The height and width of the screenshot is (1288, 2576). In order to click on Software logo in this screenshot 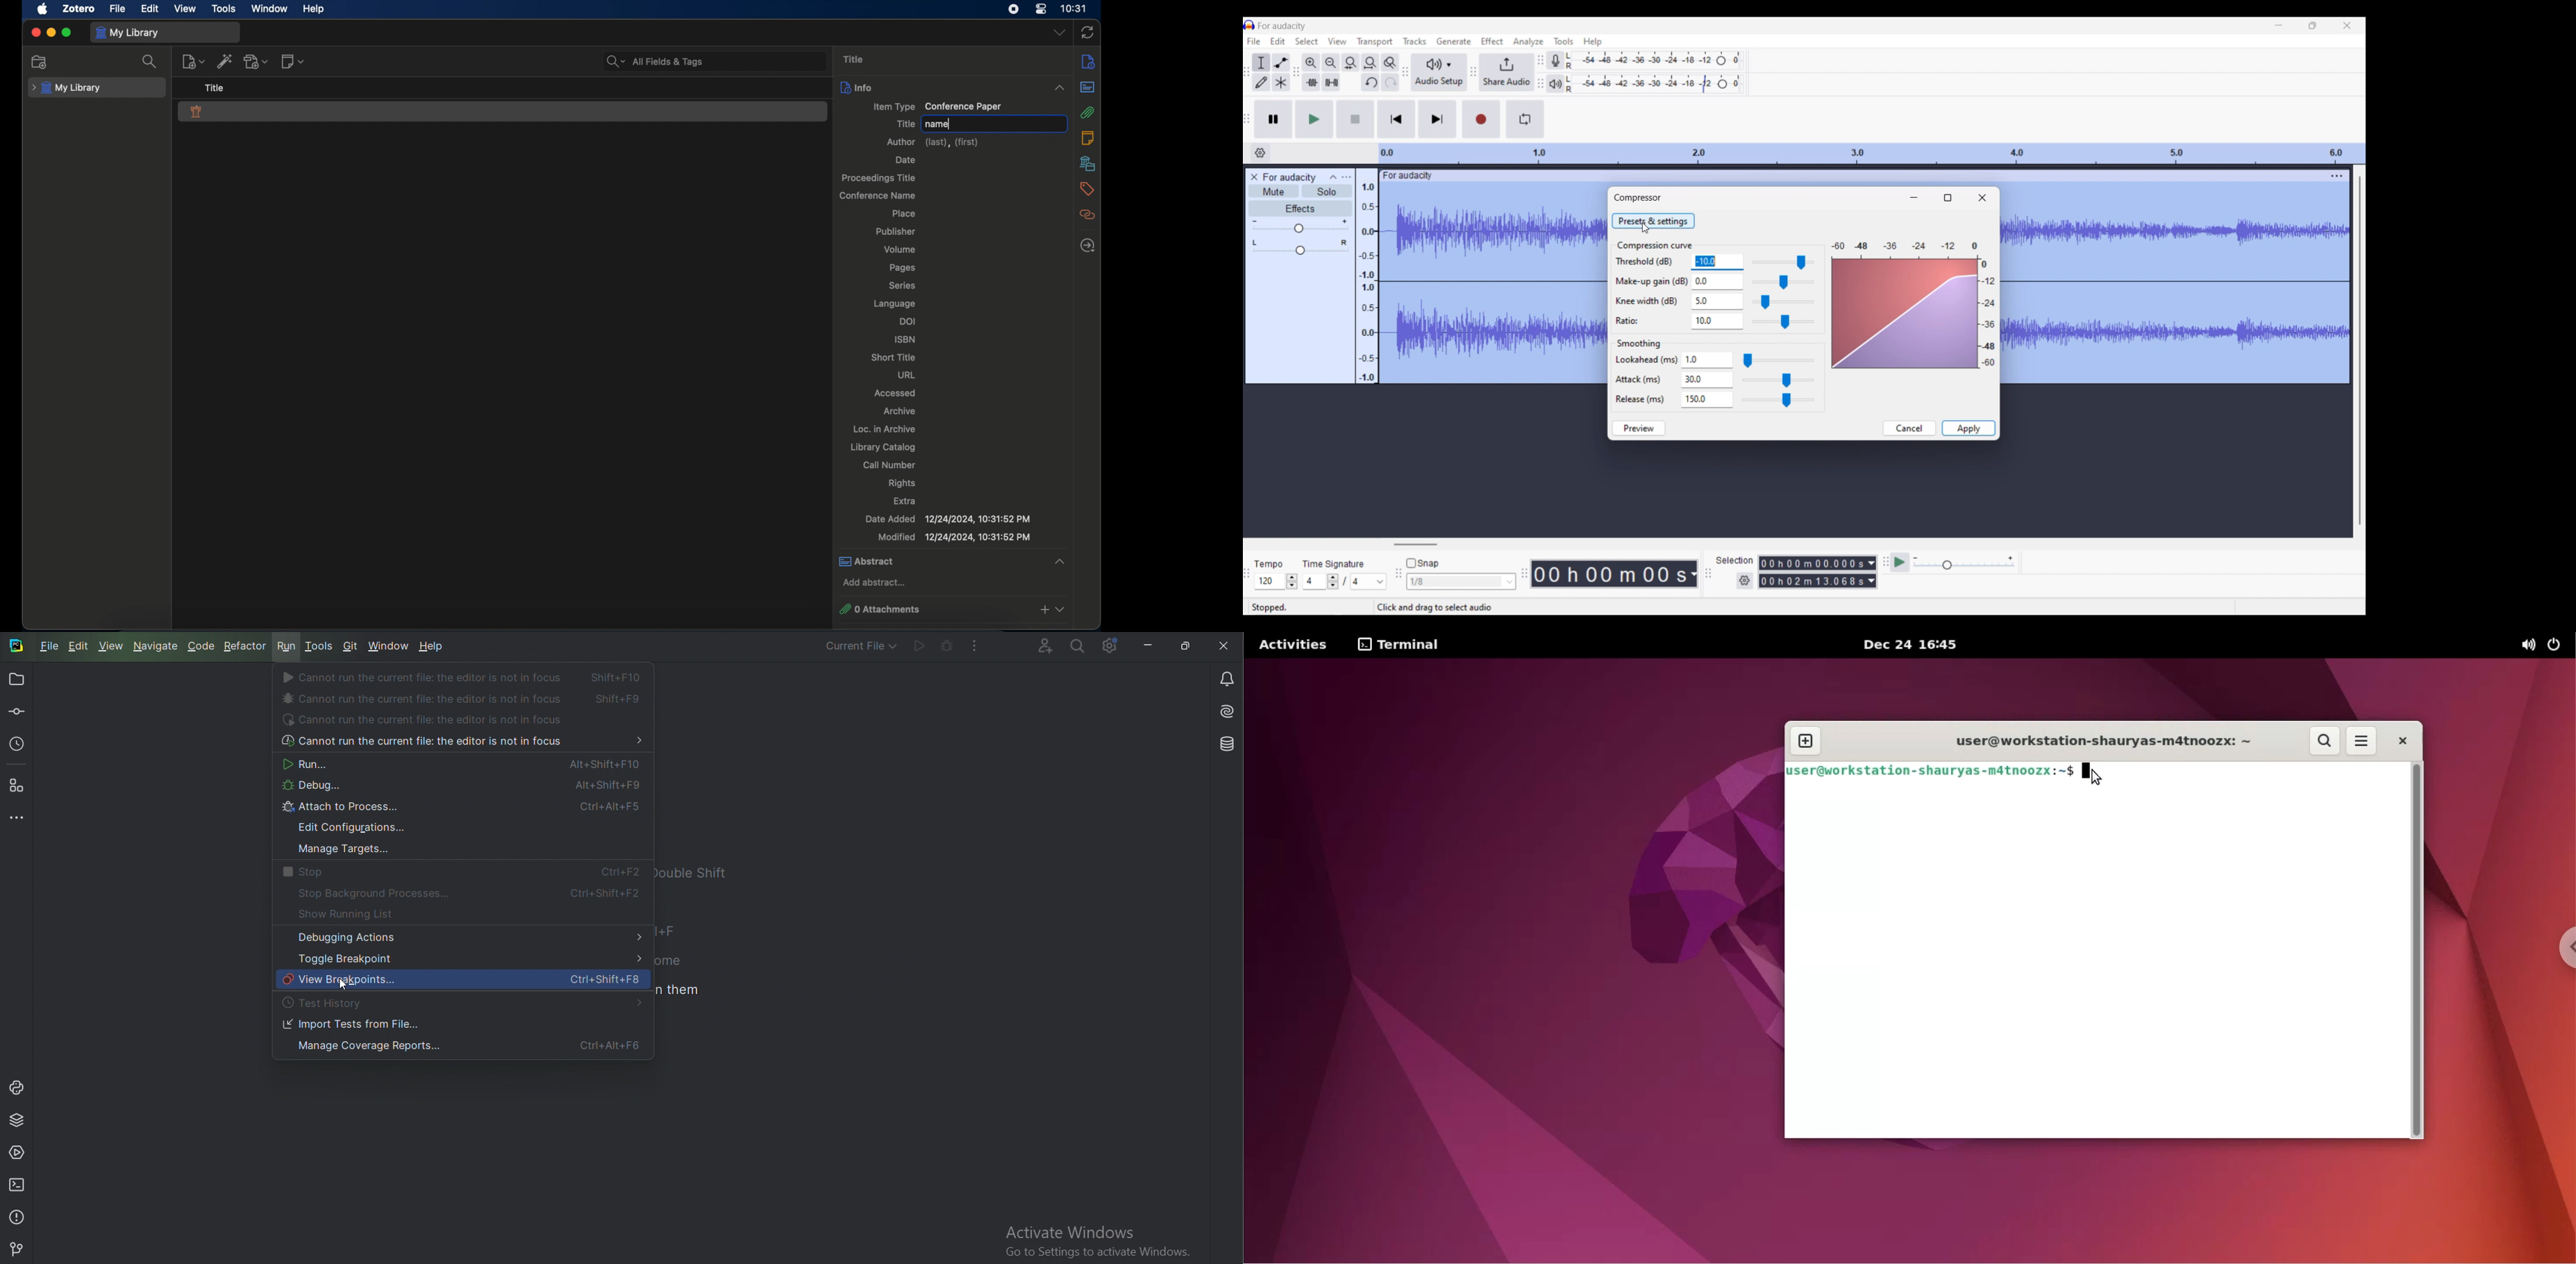, I will do `click(1249, 25)`.